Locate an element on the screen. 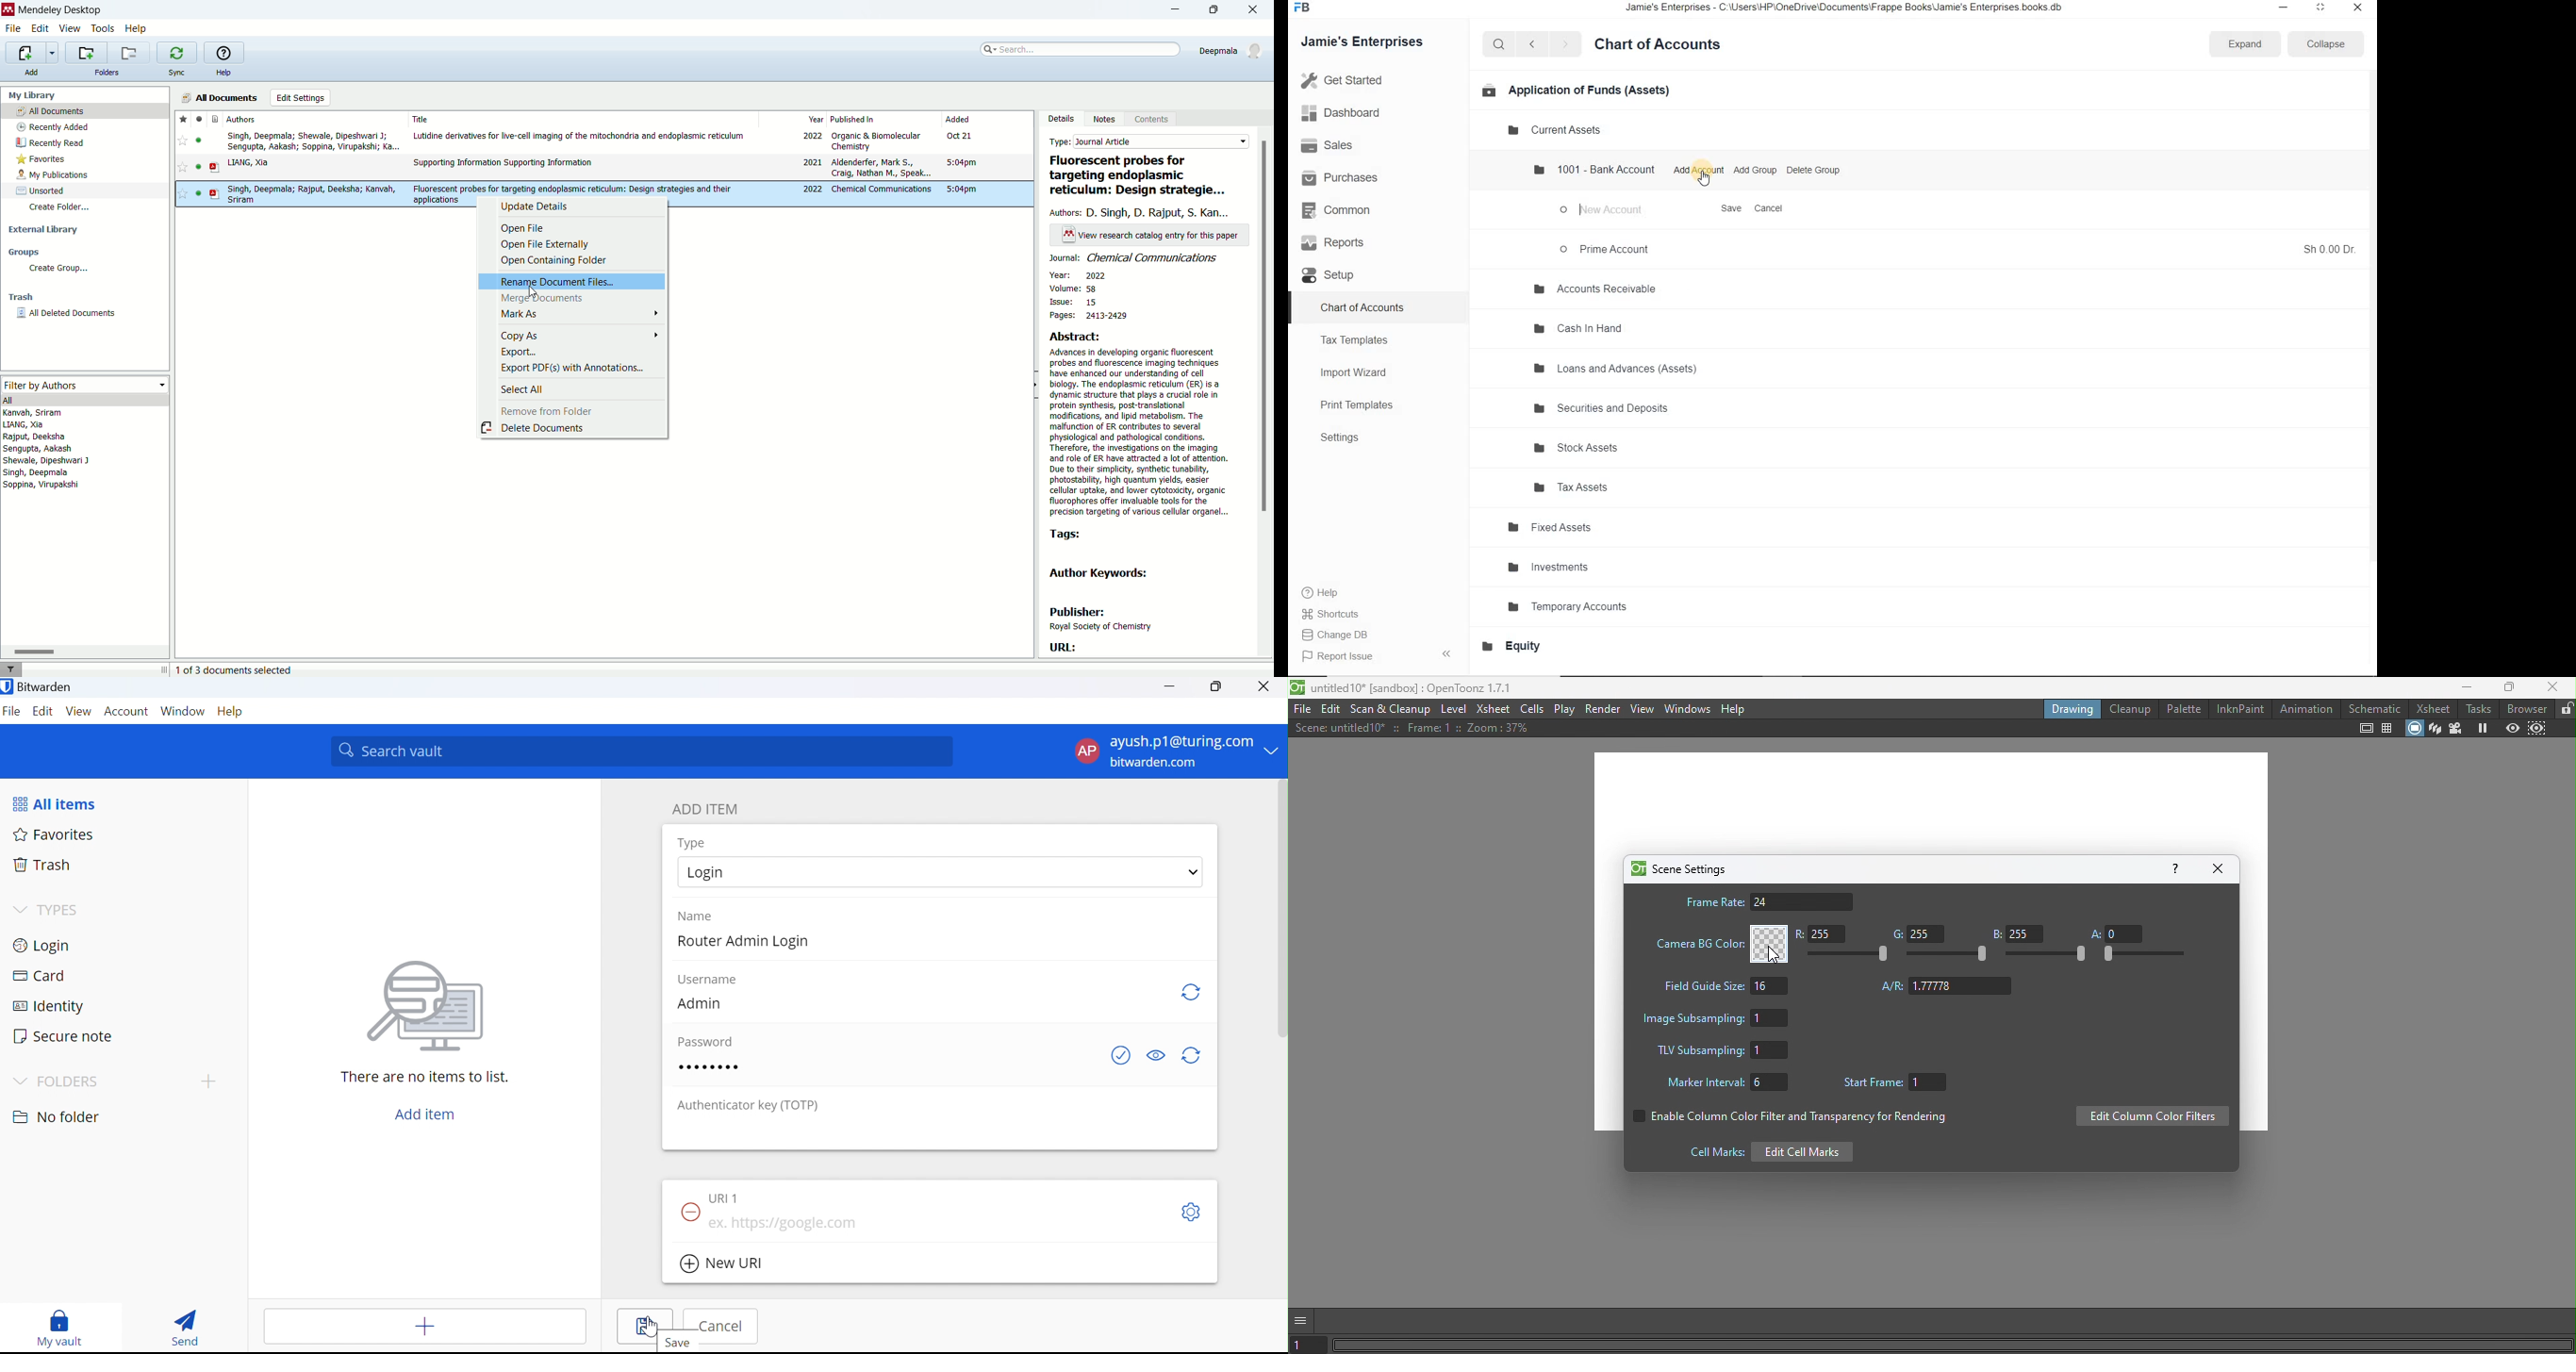 The image size is (2576, 1372). All items is located at coordinates (63, 802).